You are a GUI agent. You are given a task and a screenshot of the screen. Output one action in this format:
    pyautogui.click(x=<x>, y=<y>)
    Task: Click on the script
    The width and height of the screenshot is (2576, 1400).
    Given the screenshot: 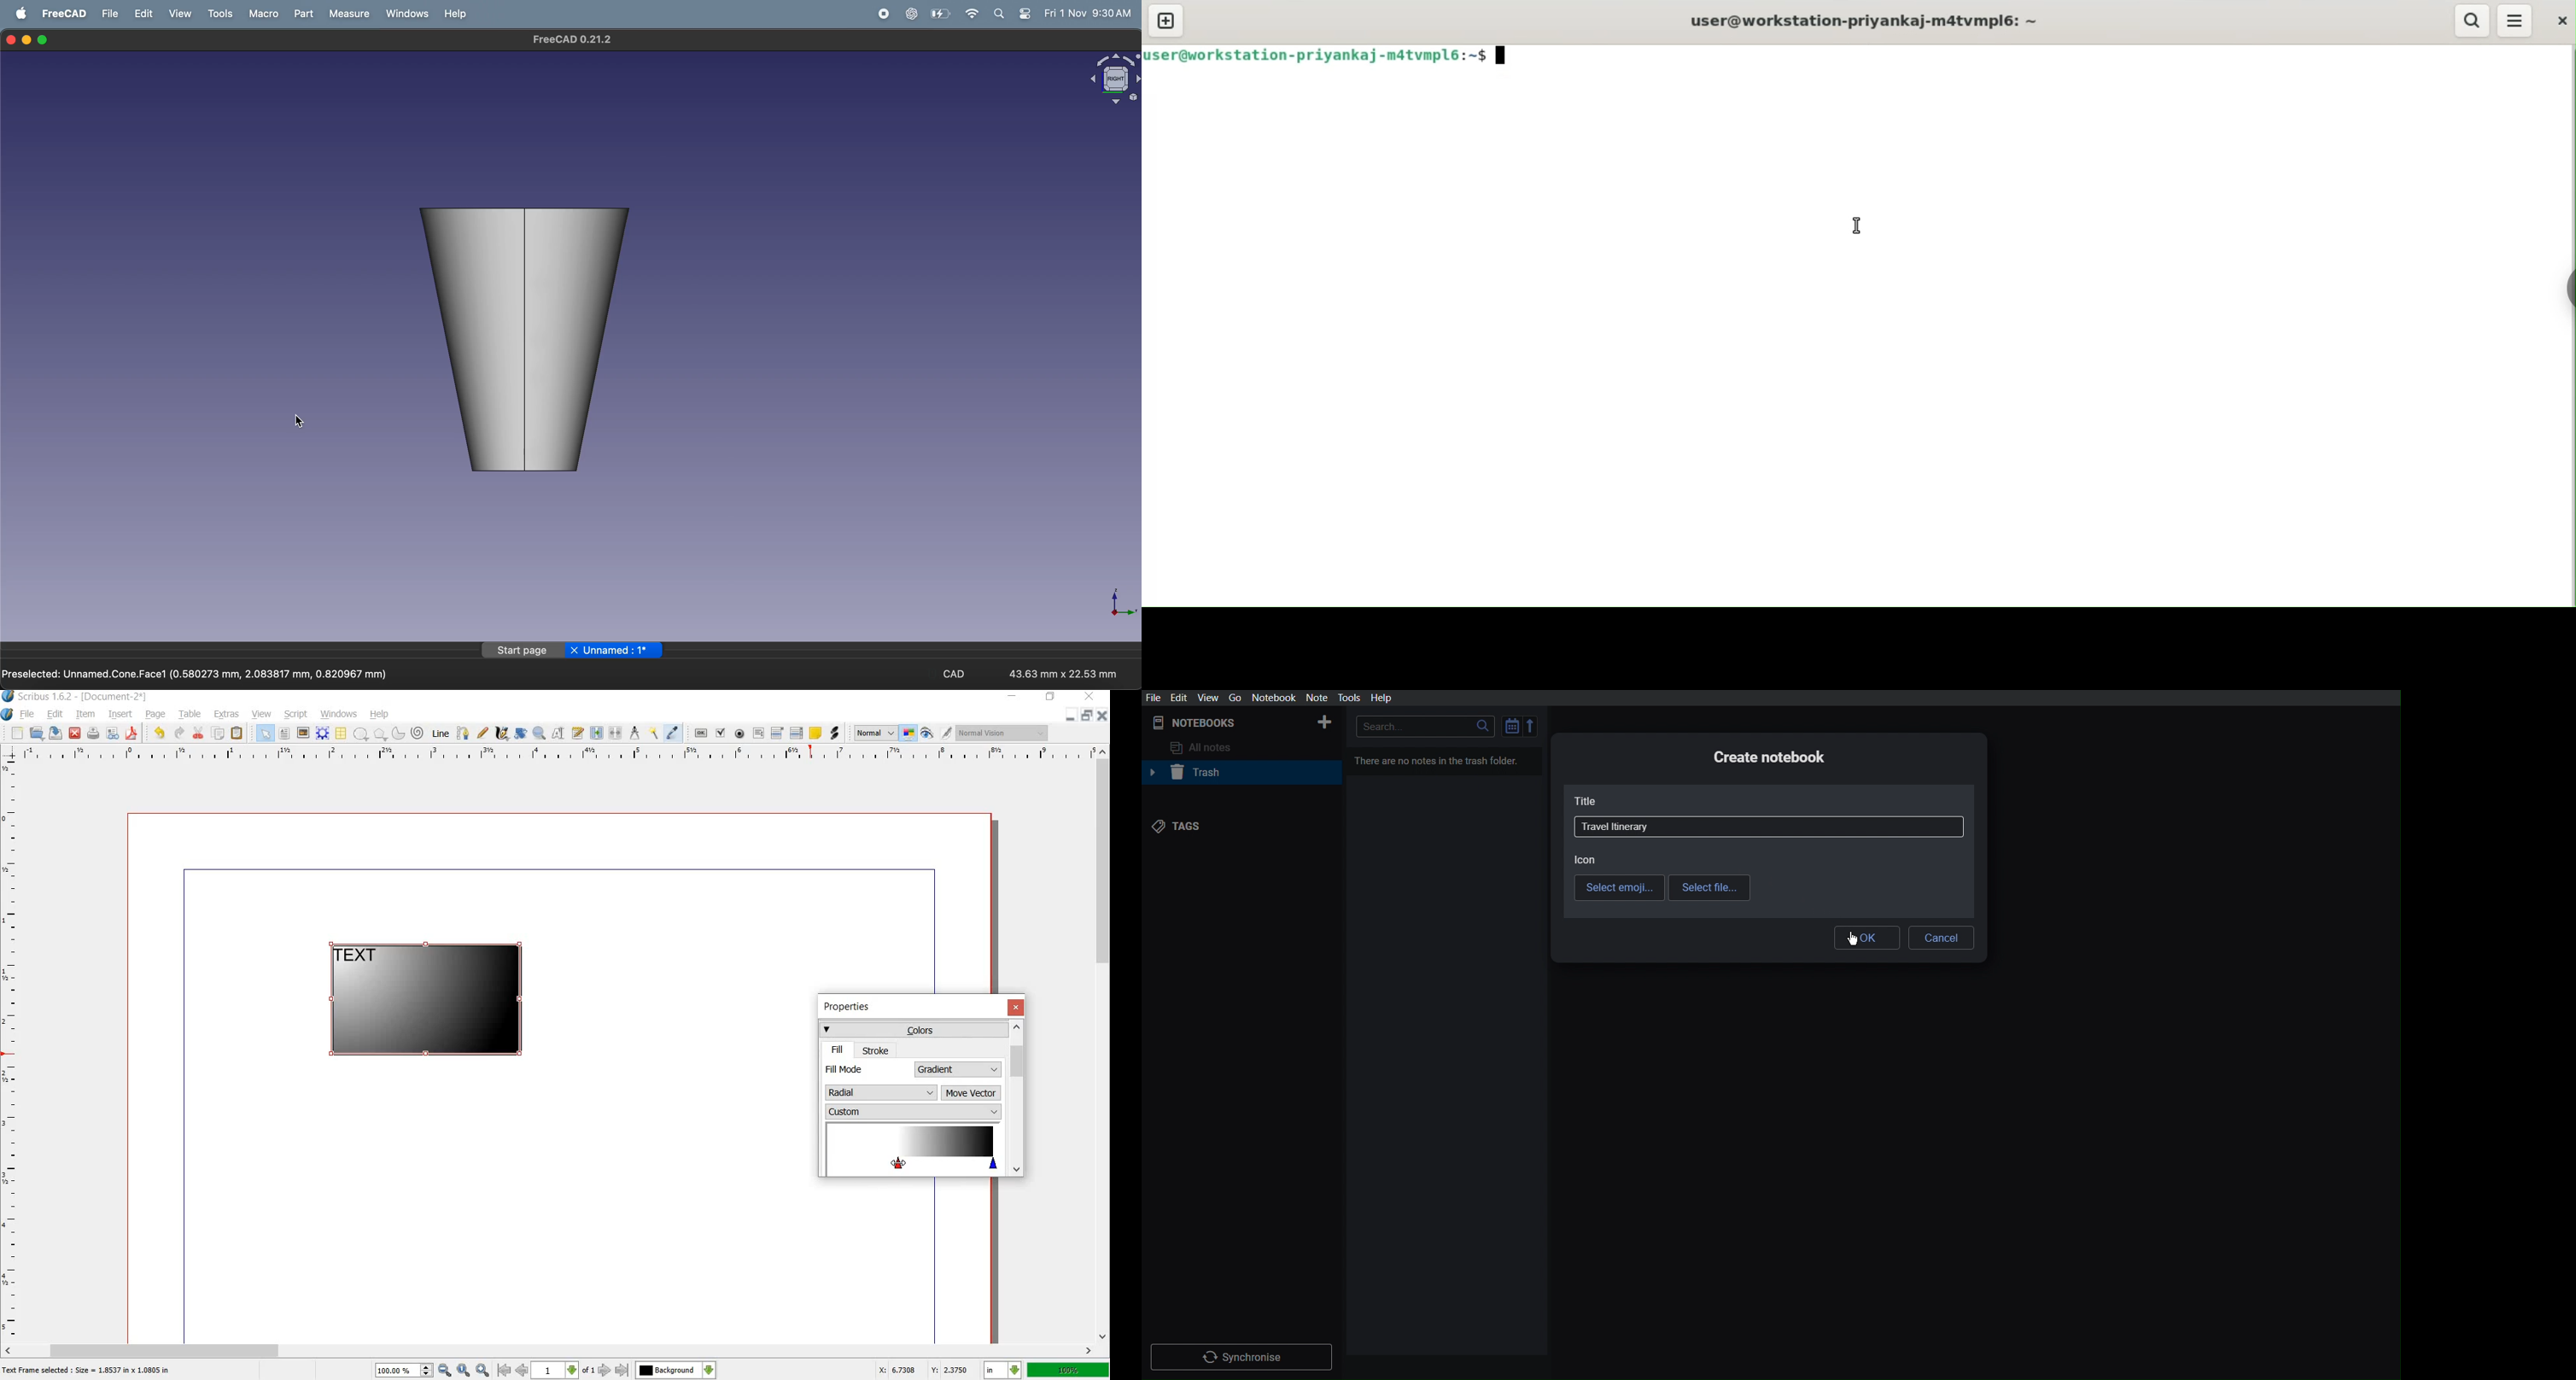 What is the action you would take?
    pyautogui.click(x=297, y=714)
    